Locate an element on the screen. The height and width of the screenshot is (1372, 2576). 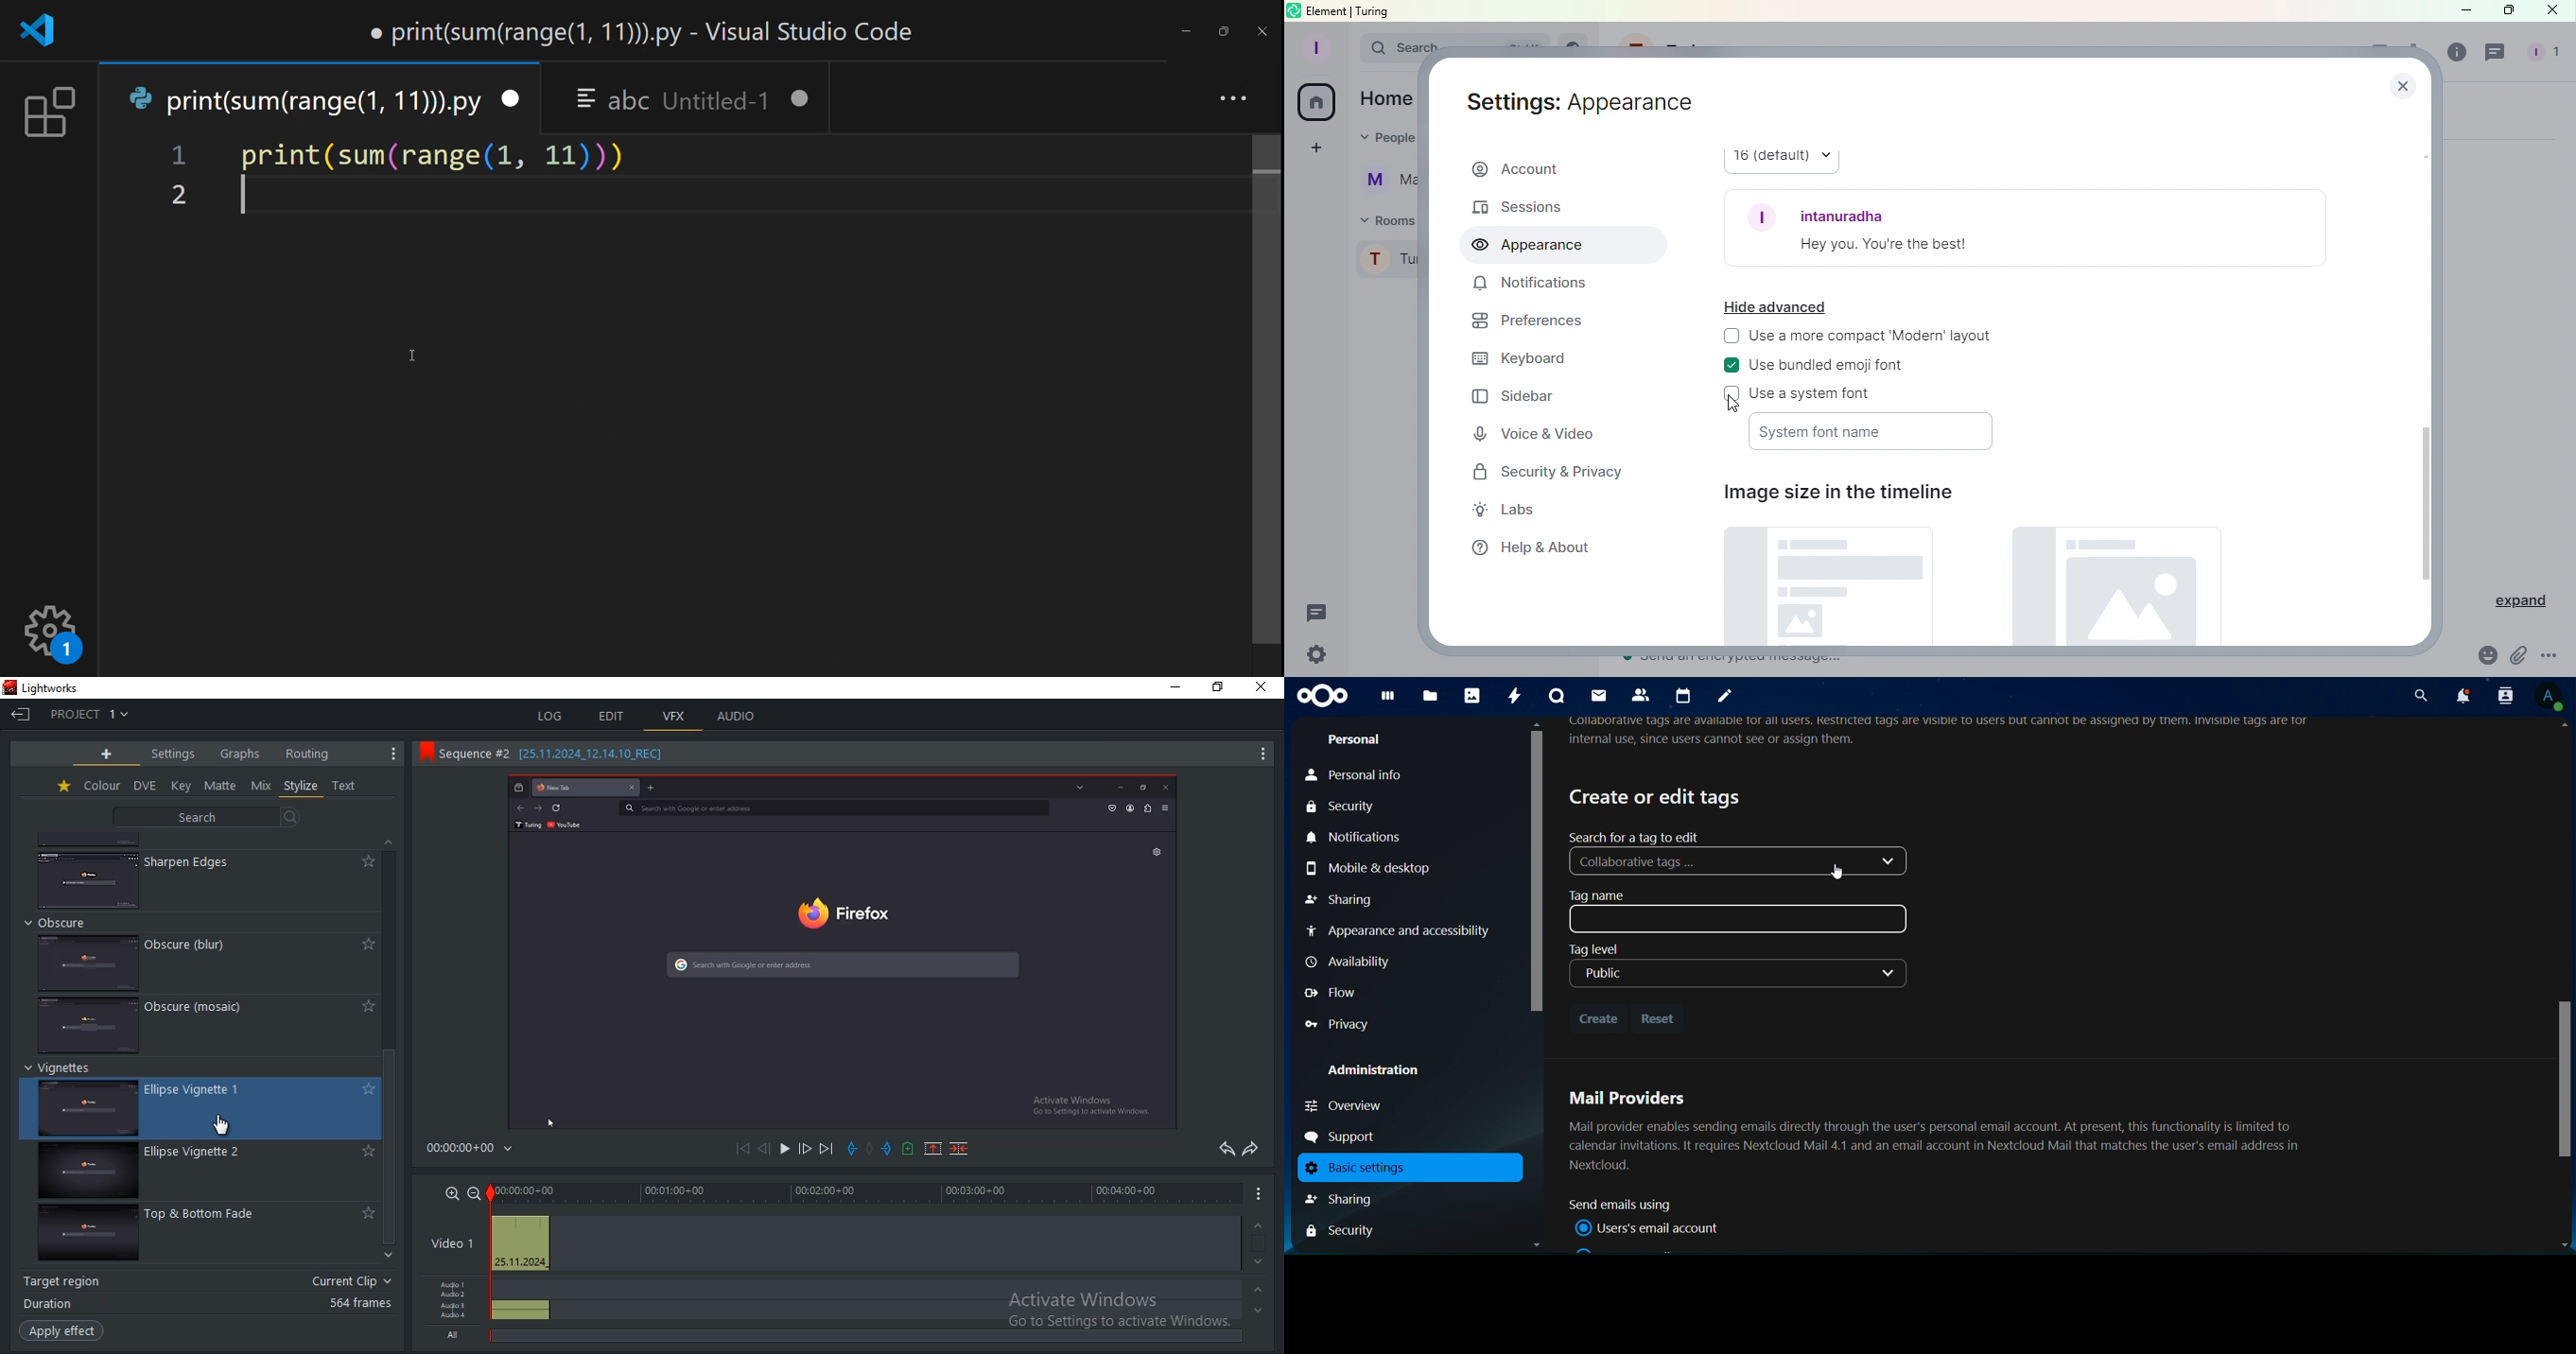
Video clip details is located at coordinates (521, 1245).